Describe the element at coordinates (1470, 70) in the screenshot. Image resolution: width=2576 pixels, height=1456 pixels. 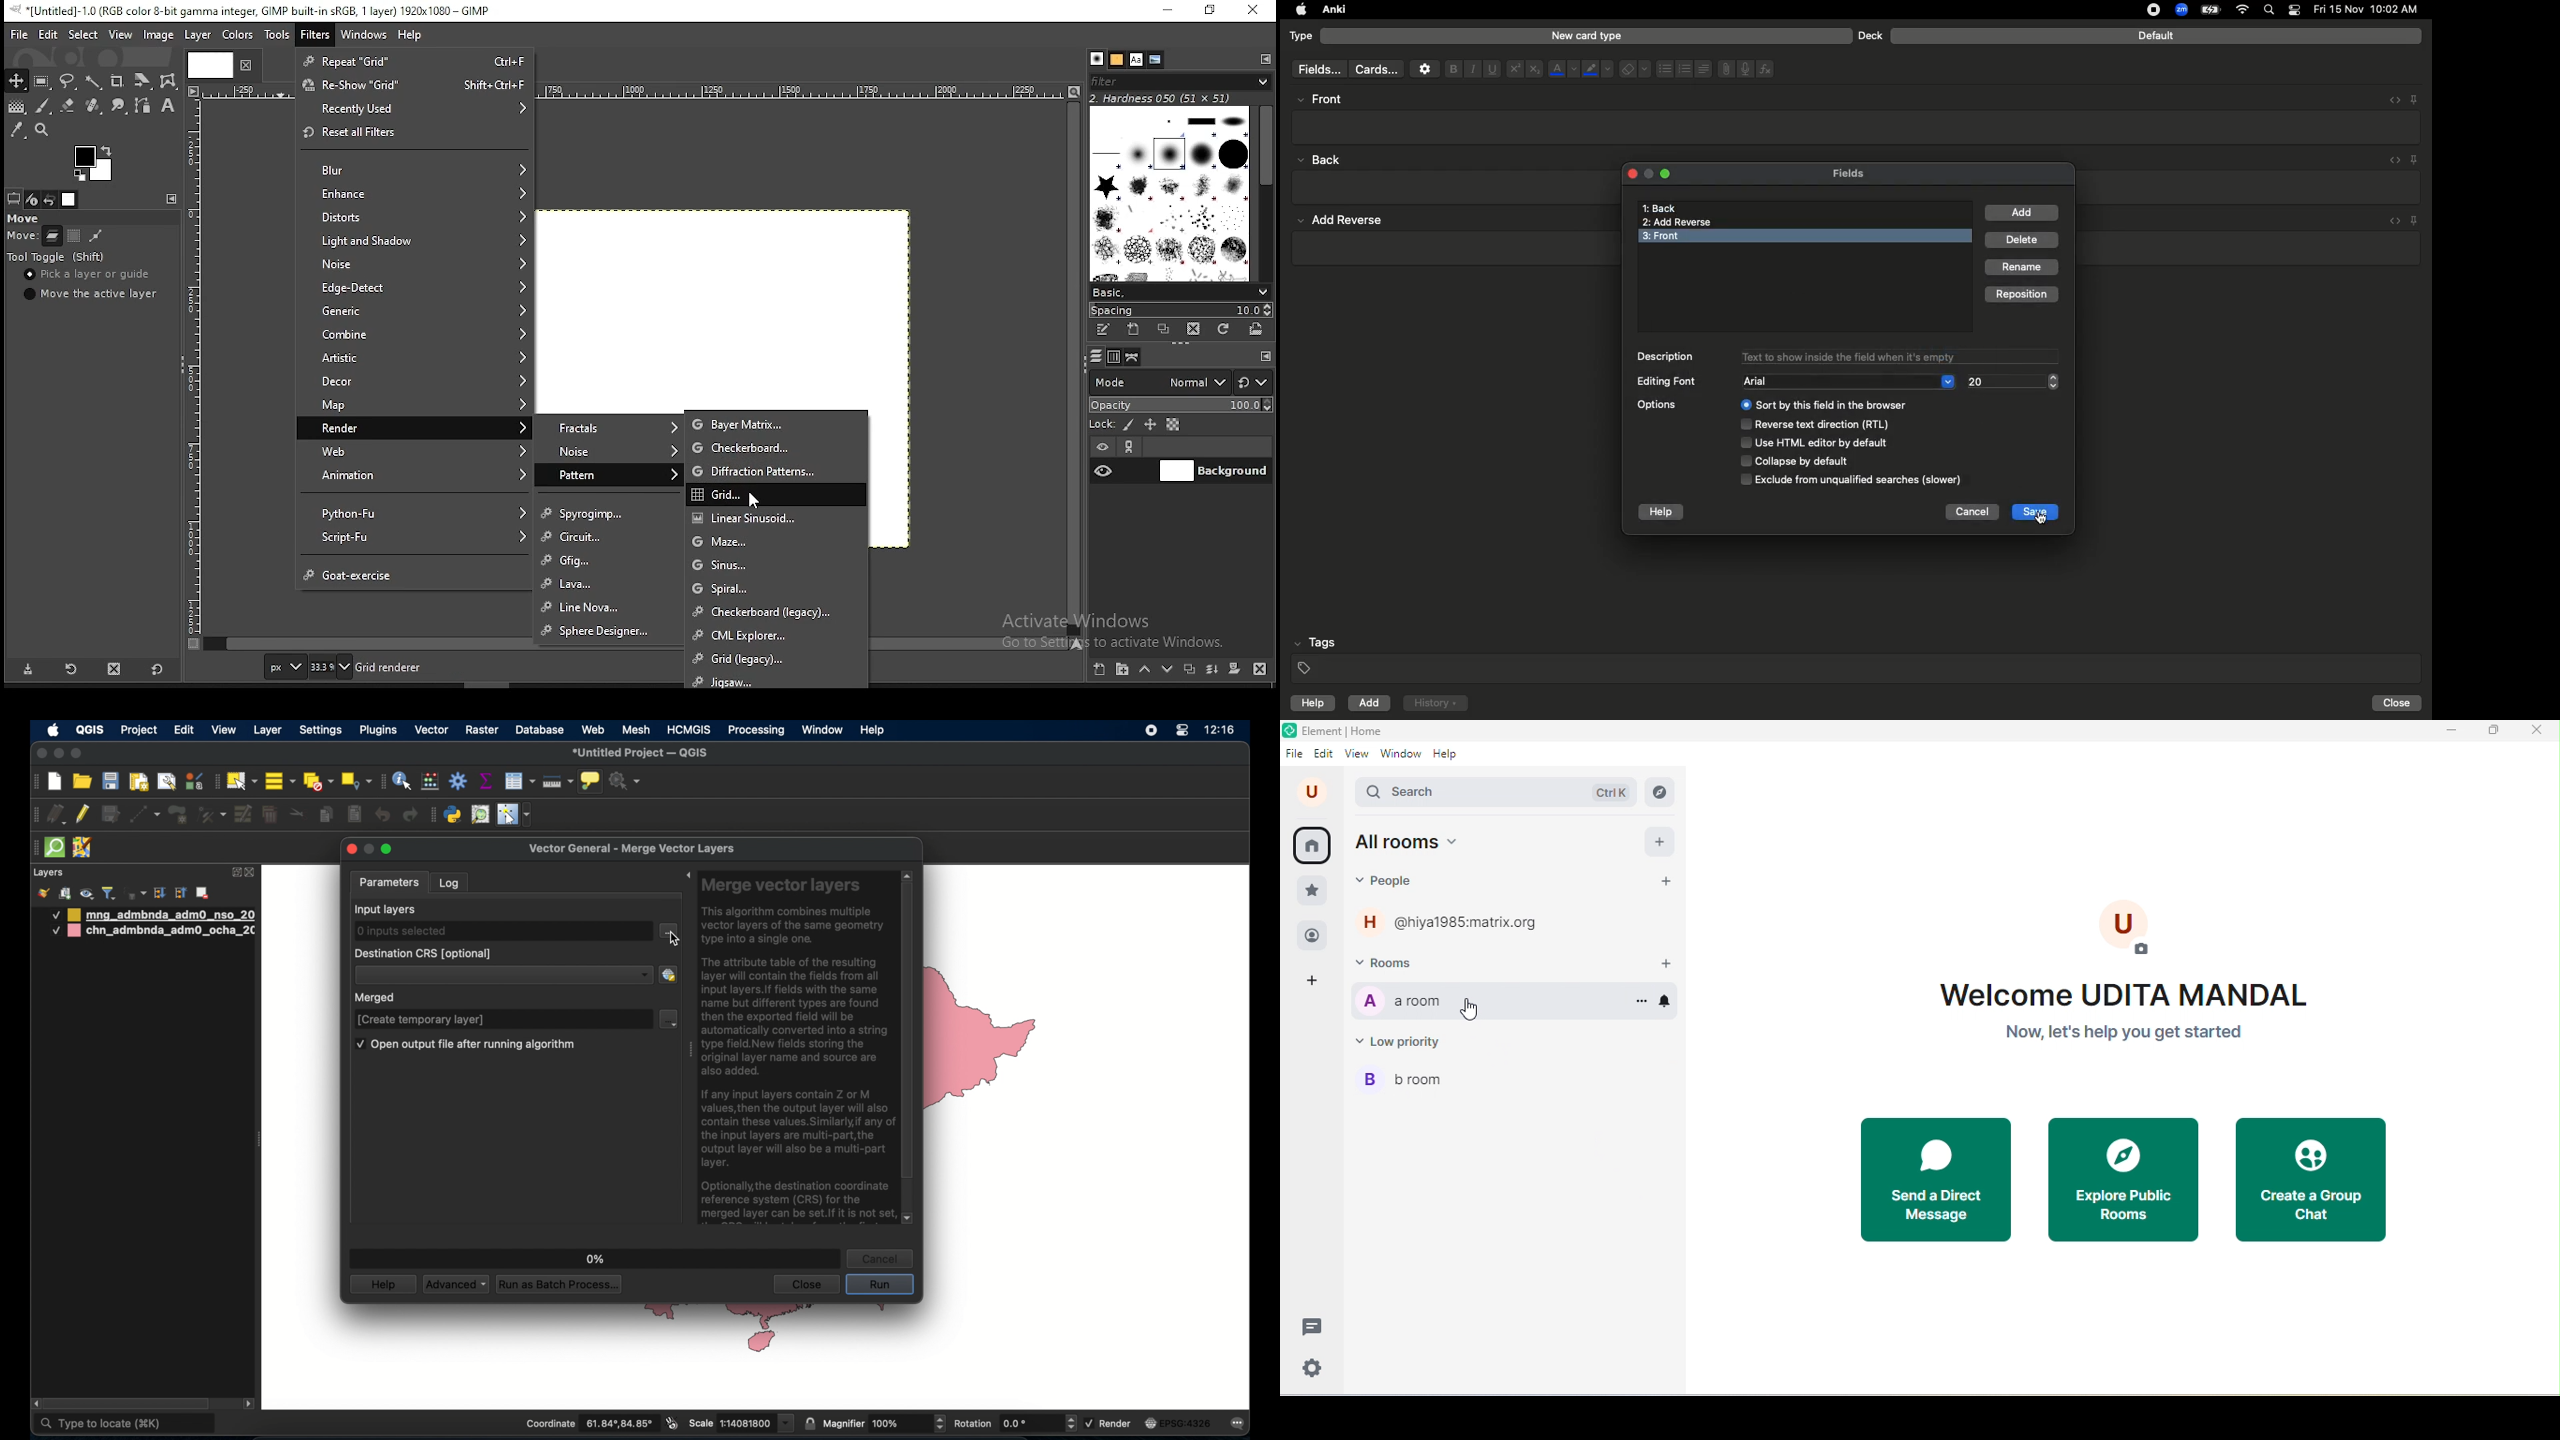
I see `Italics` at that location.